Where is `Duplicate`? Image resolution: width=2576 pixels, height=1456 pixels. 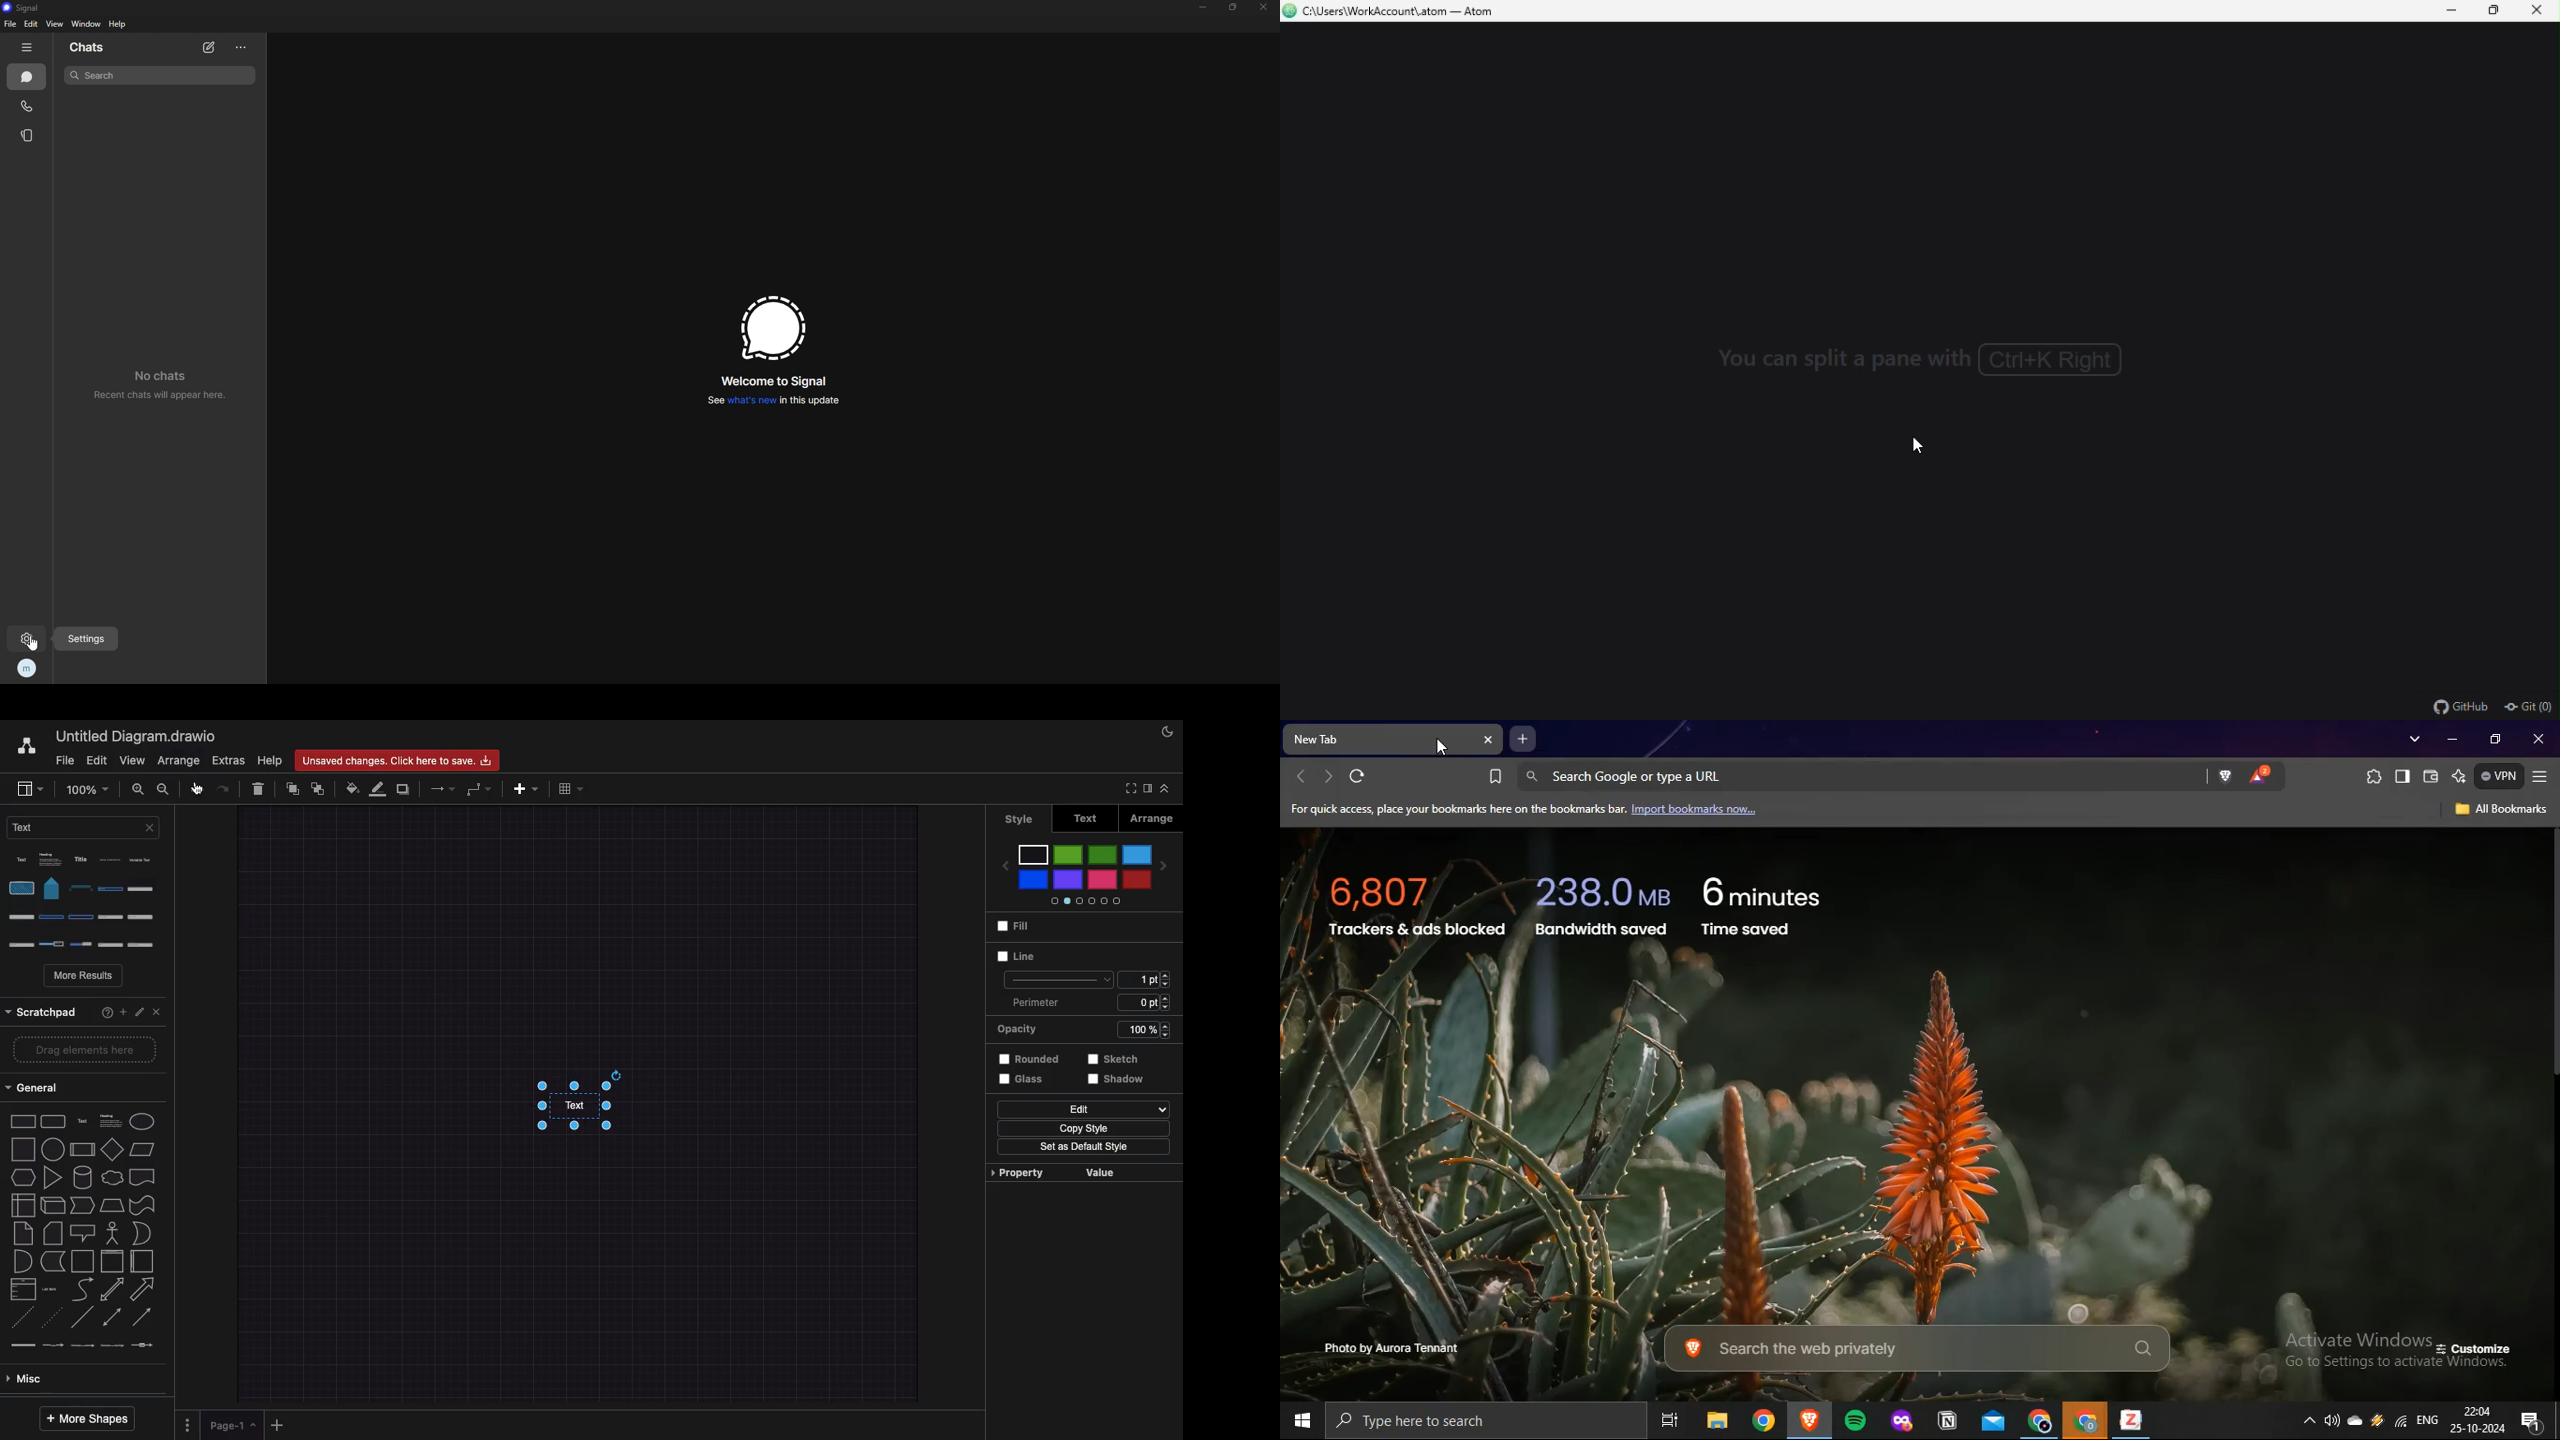
Duplicate is located at coordinates (404, 790).